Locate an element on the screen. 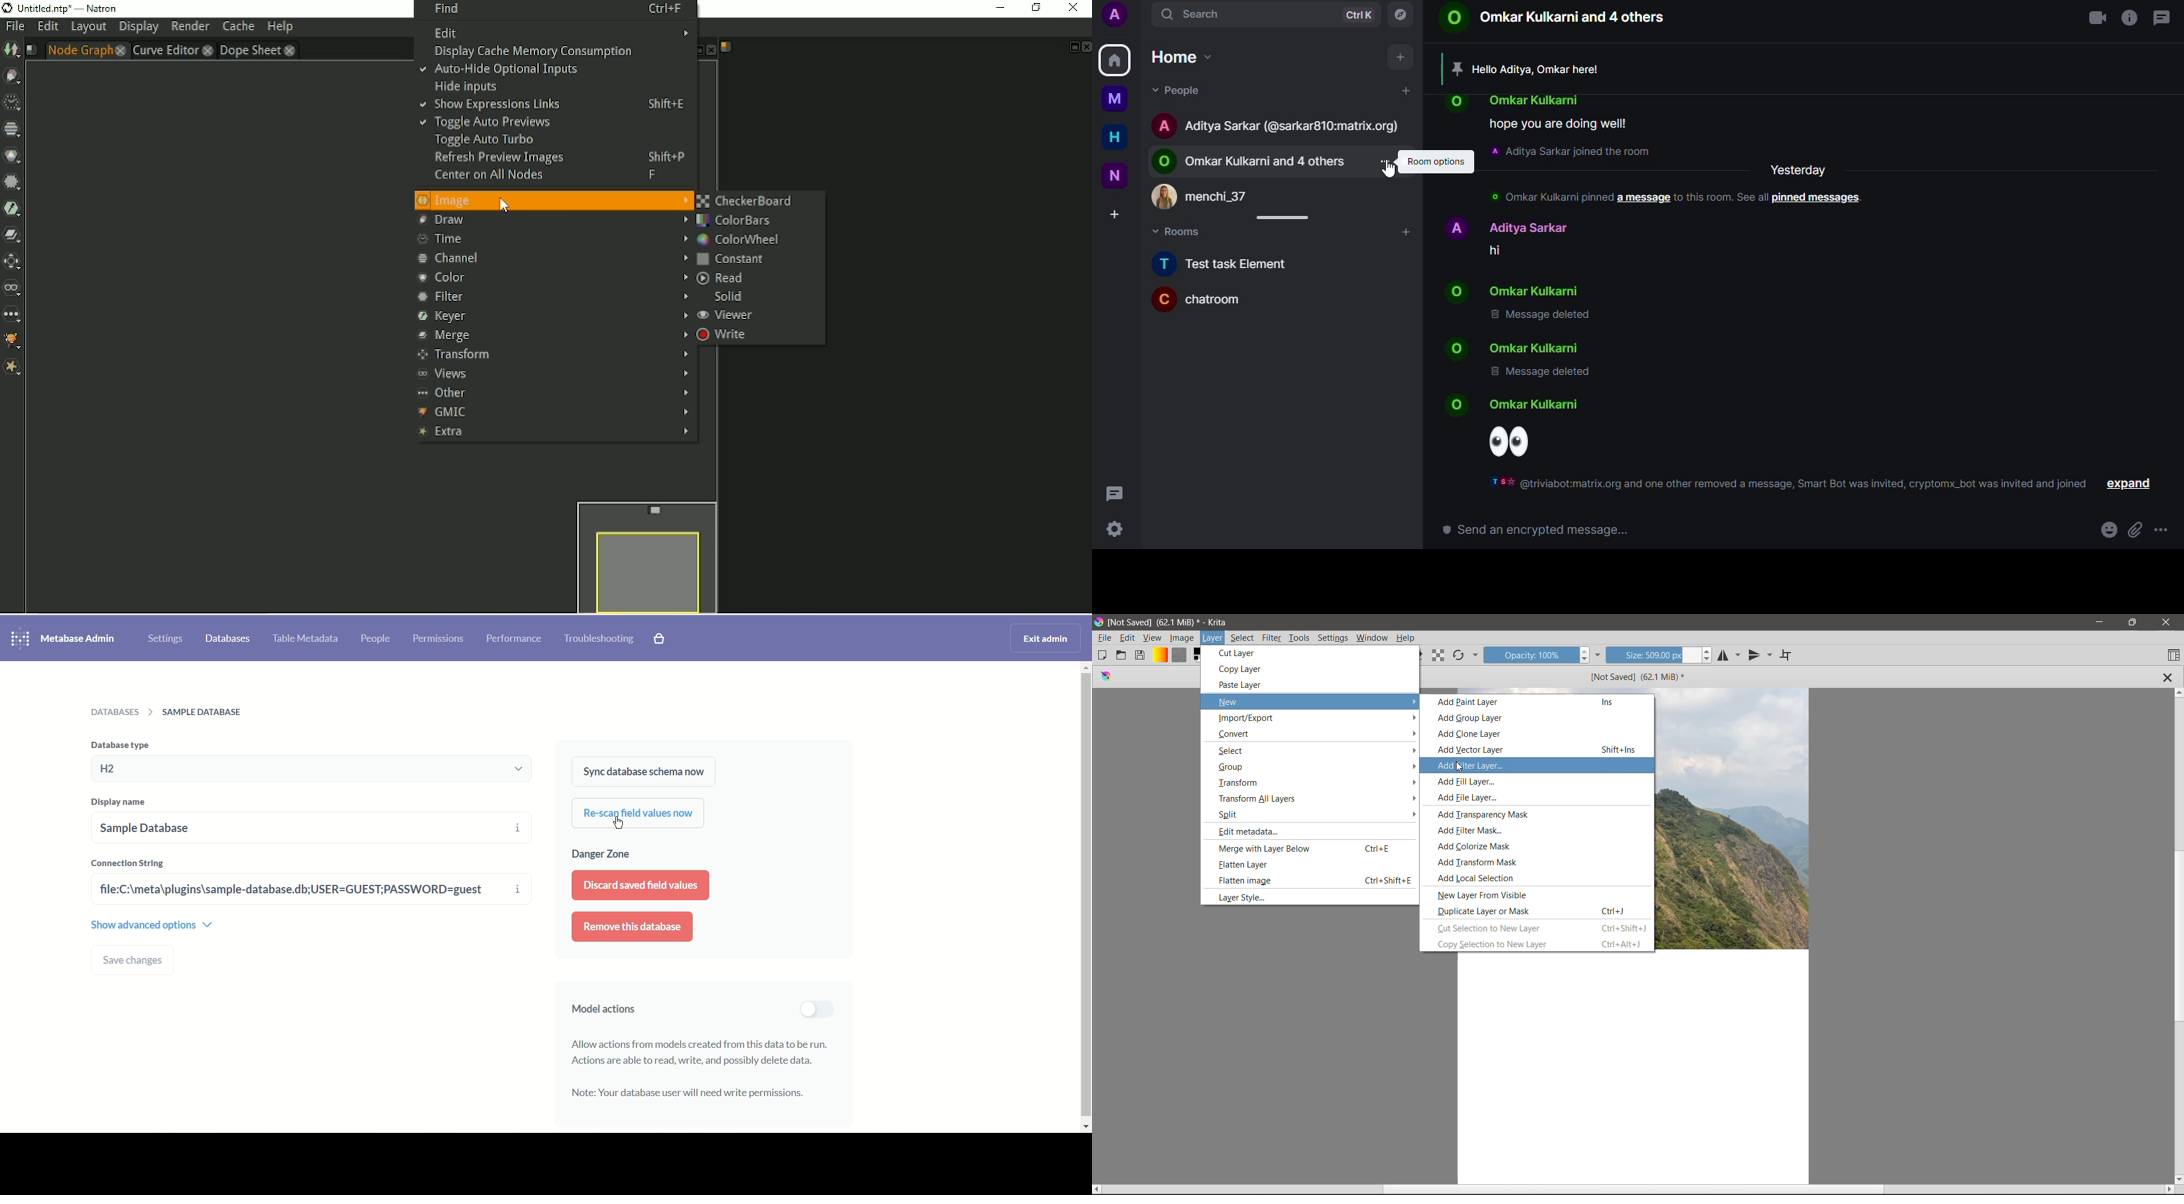  Save is located at coordinates (1141, 656).